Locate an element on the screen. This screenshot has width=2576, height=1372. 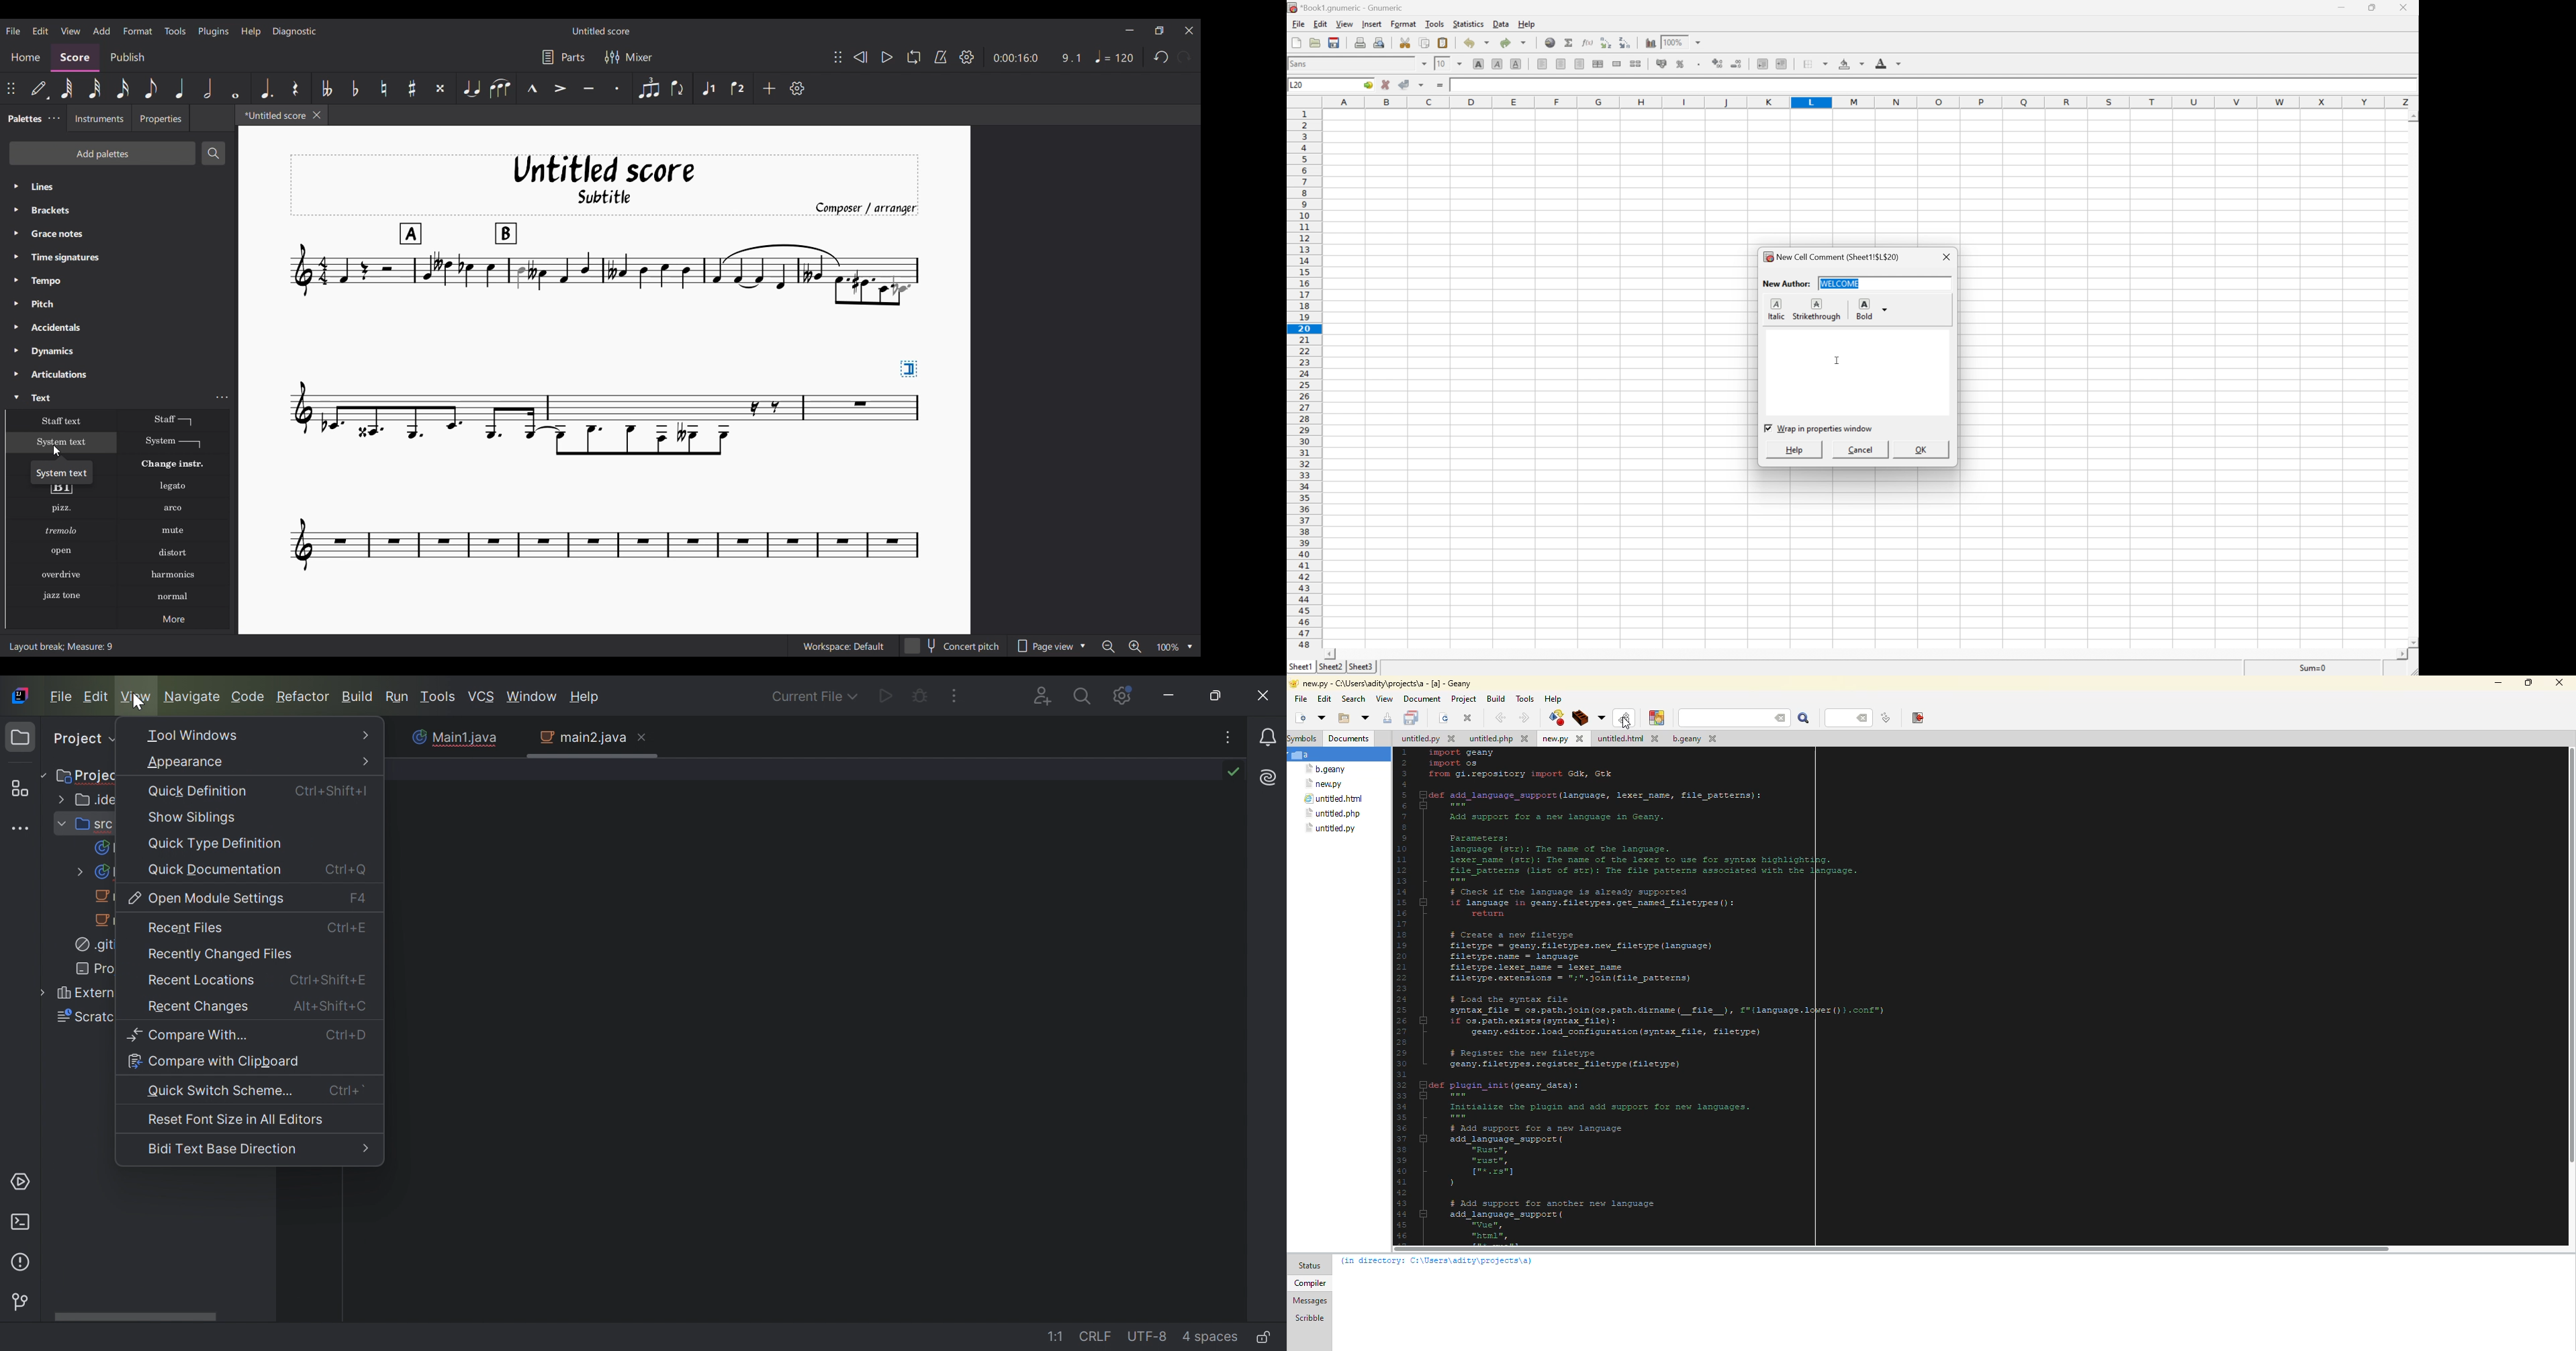
10 is located at coordinates (1442, 65).